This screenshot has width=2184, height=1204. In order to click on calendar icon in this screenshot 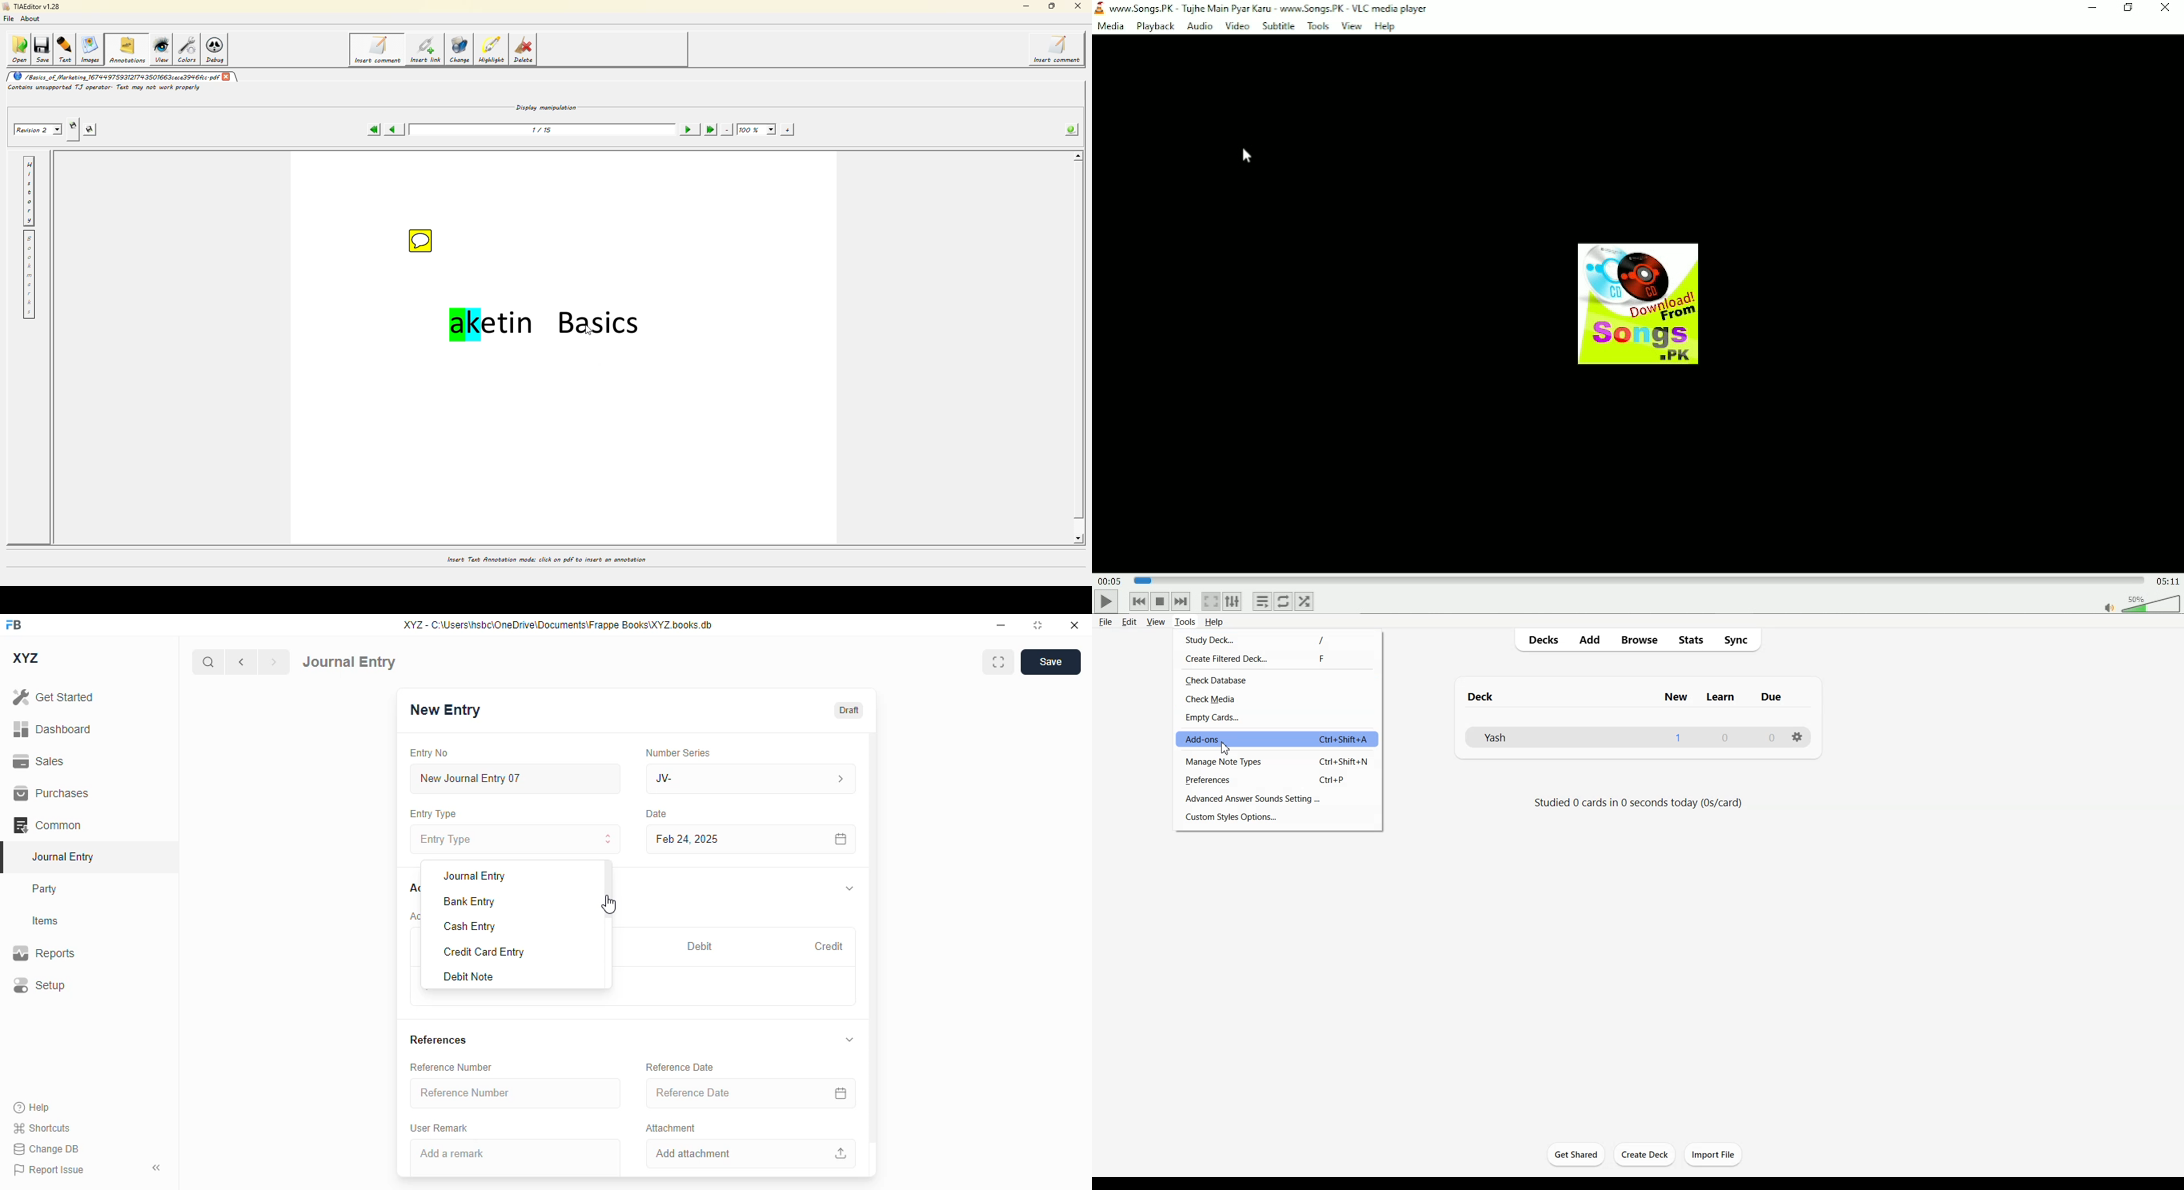, I will do `click(841, 839)`.